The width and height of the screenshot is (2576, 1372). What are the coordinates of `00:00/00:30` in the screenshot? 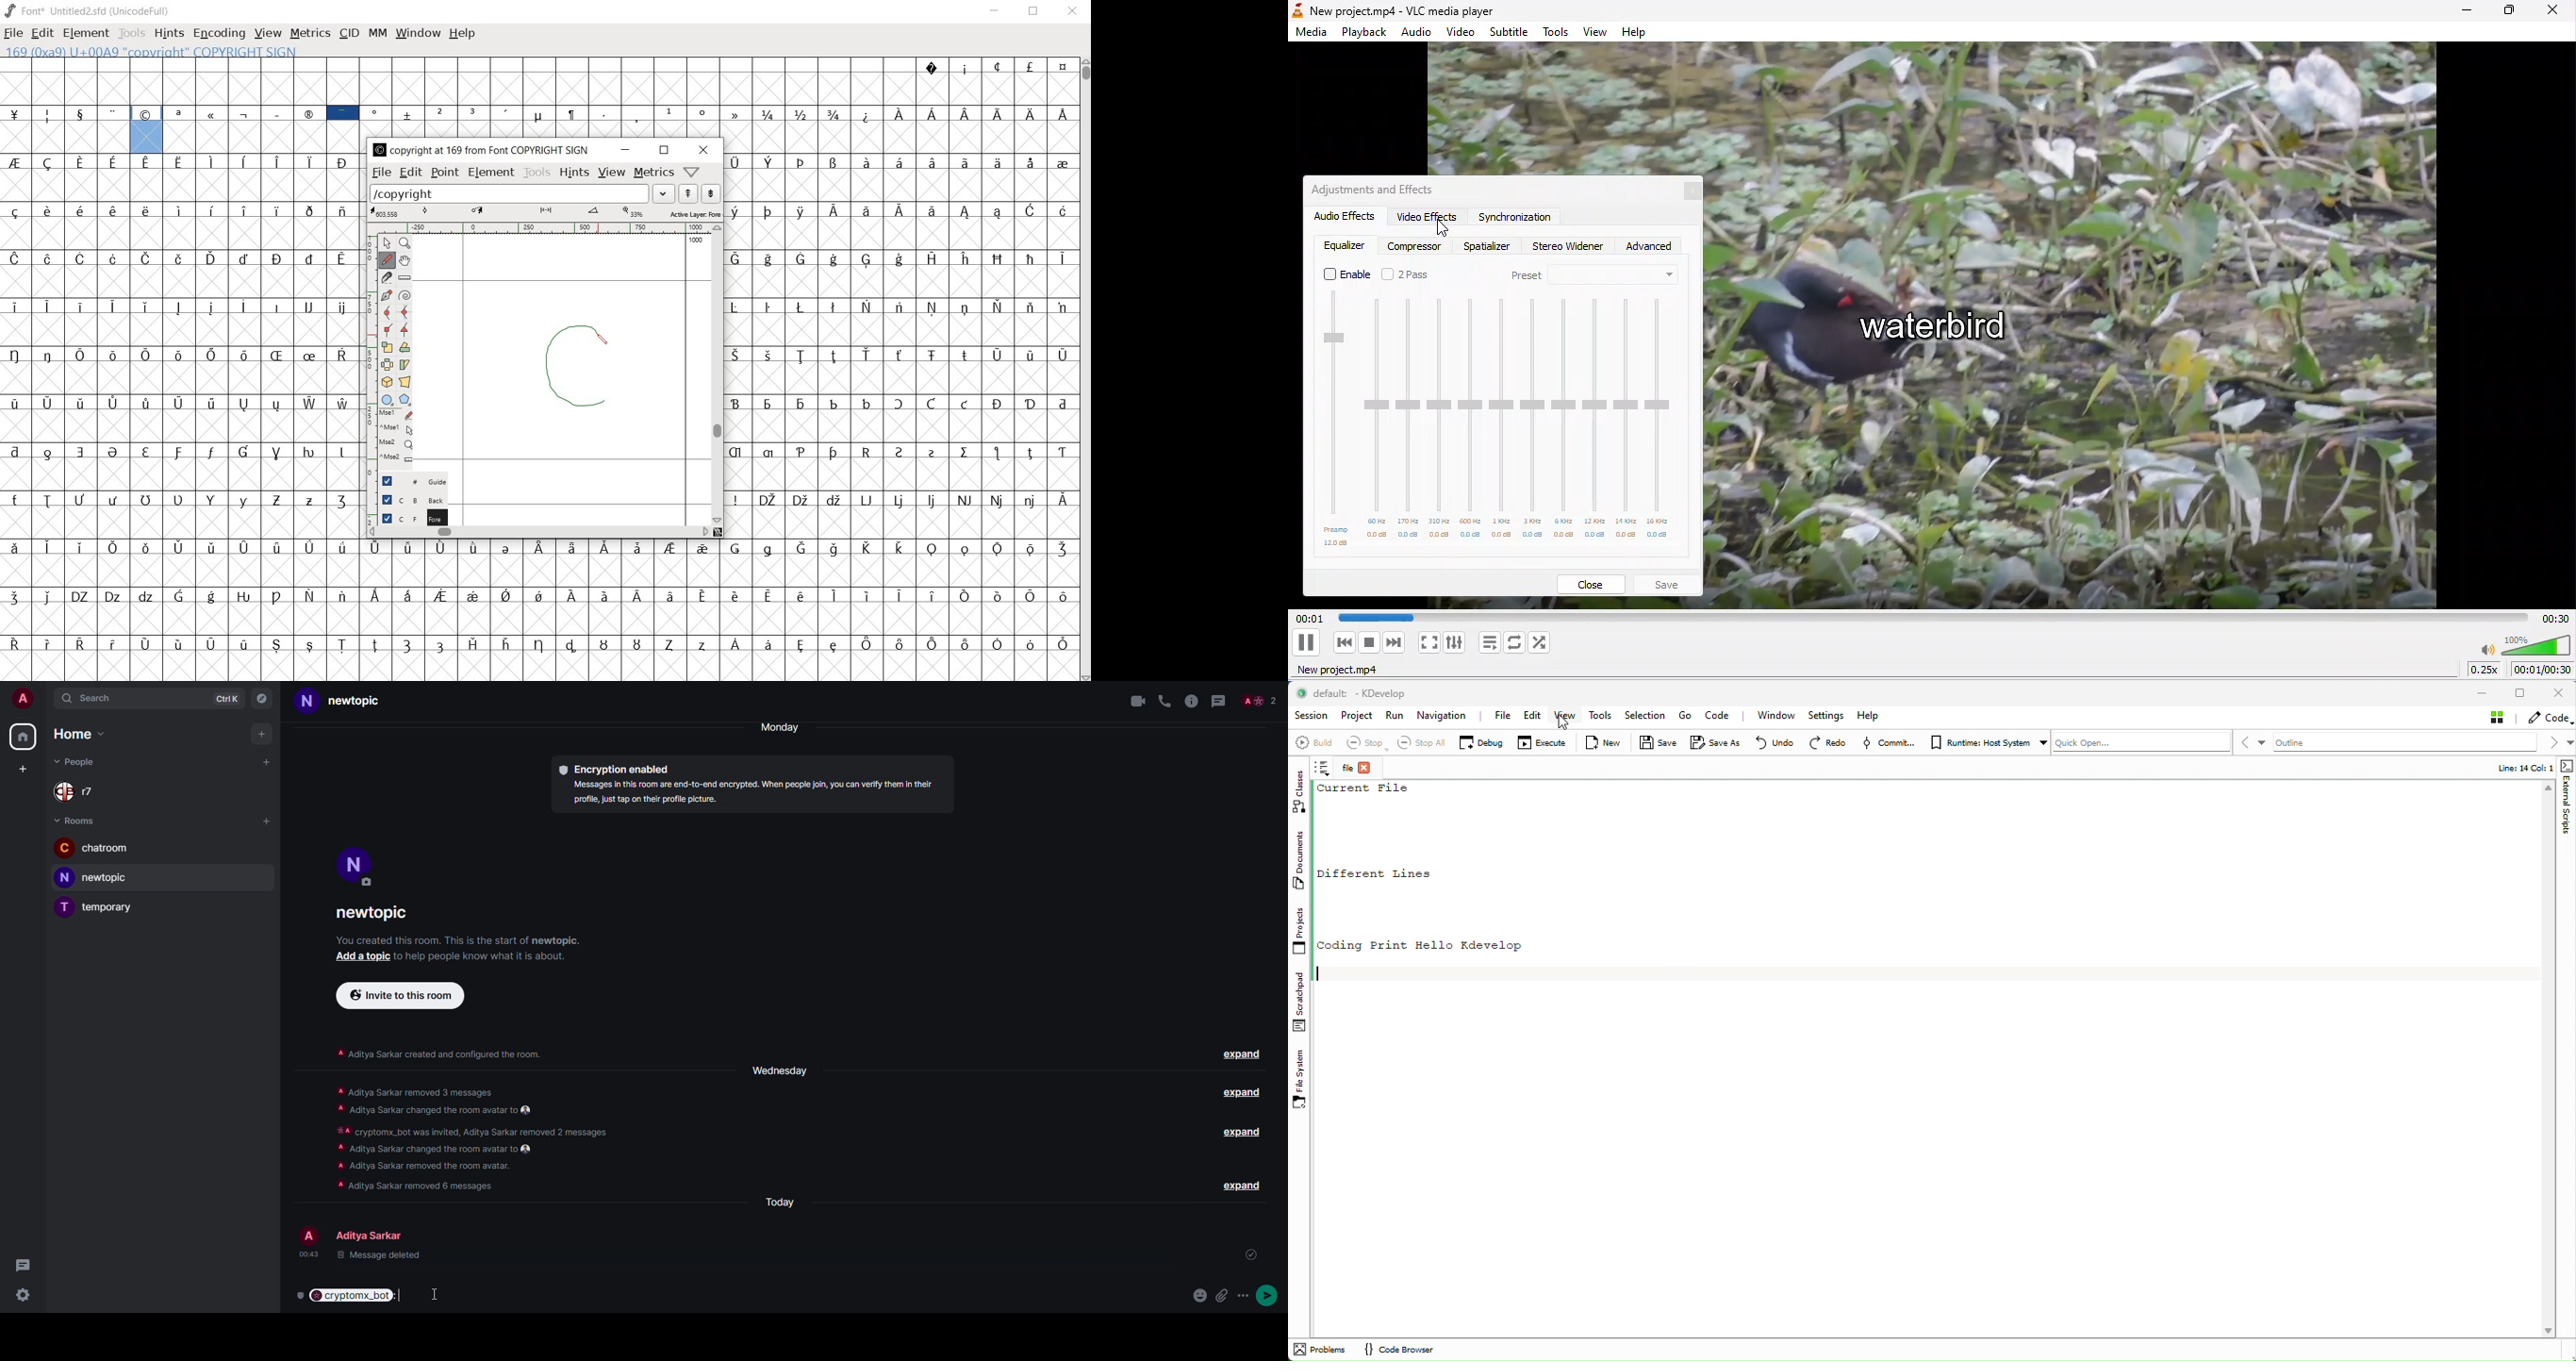 It's located at (2542, 670).